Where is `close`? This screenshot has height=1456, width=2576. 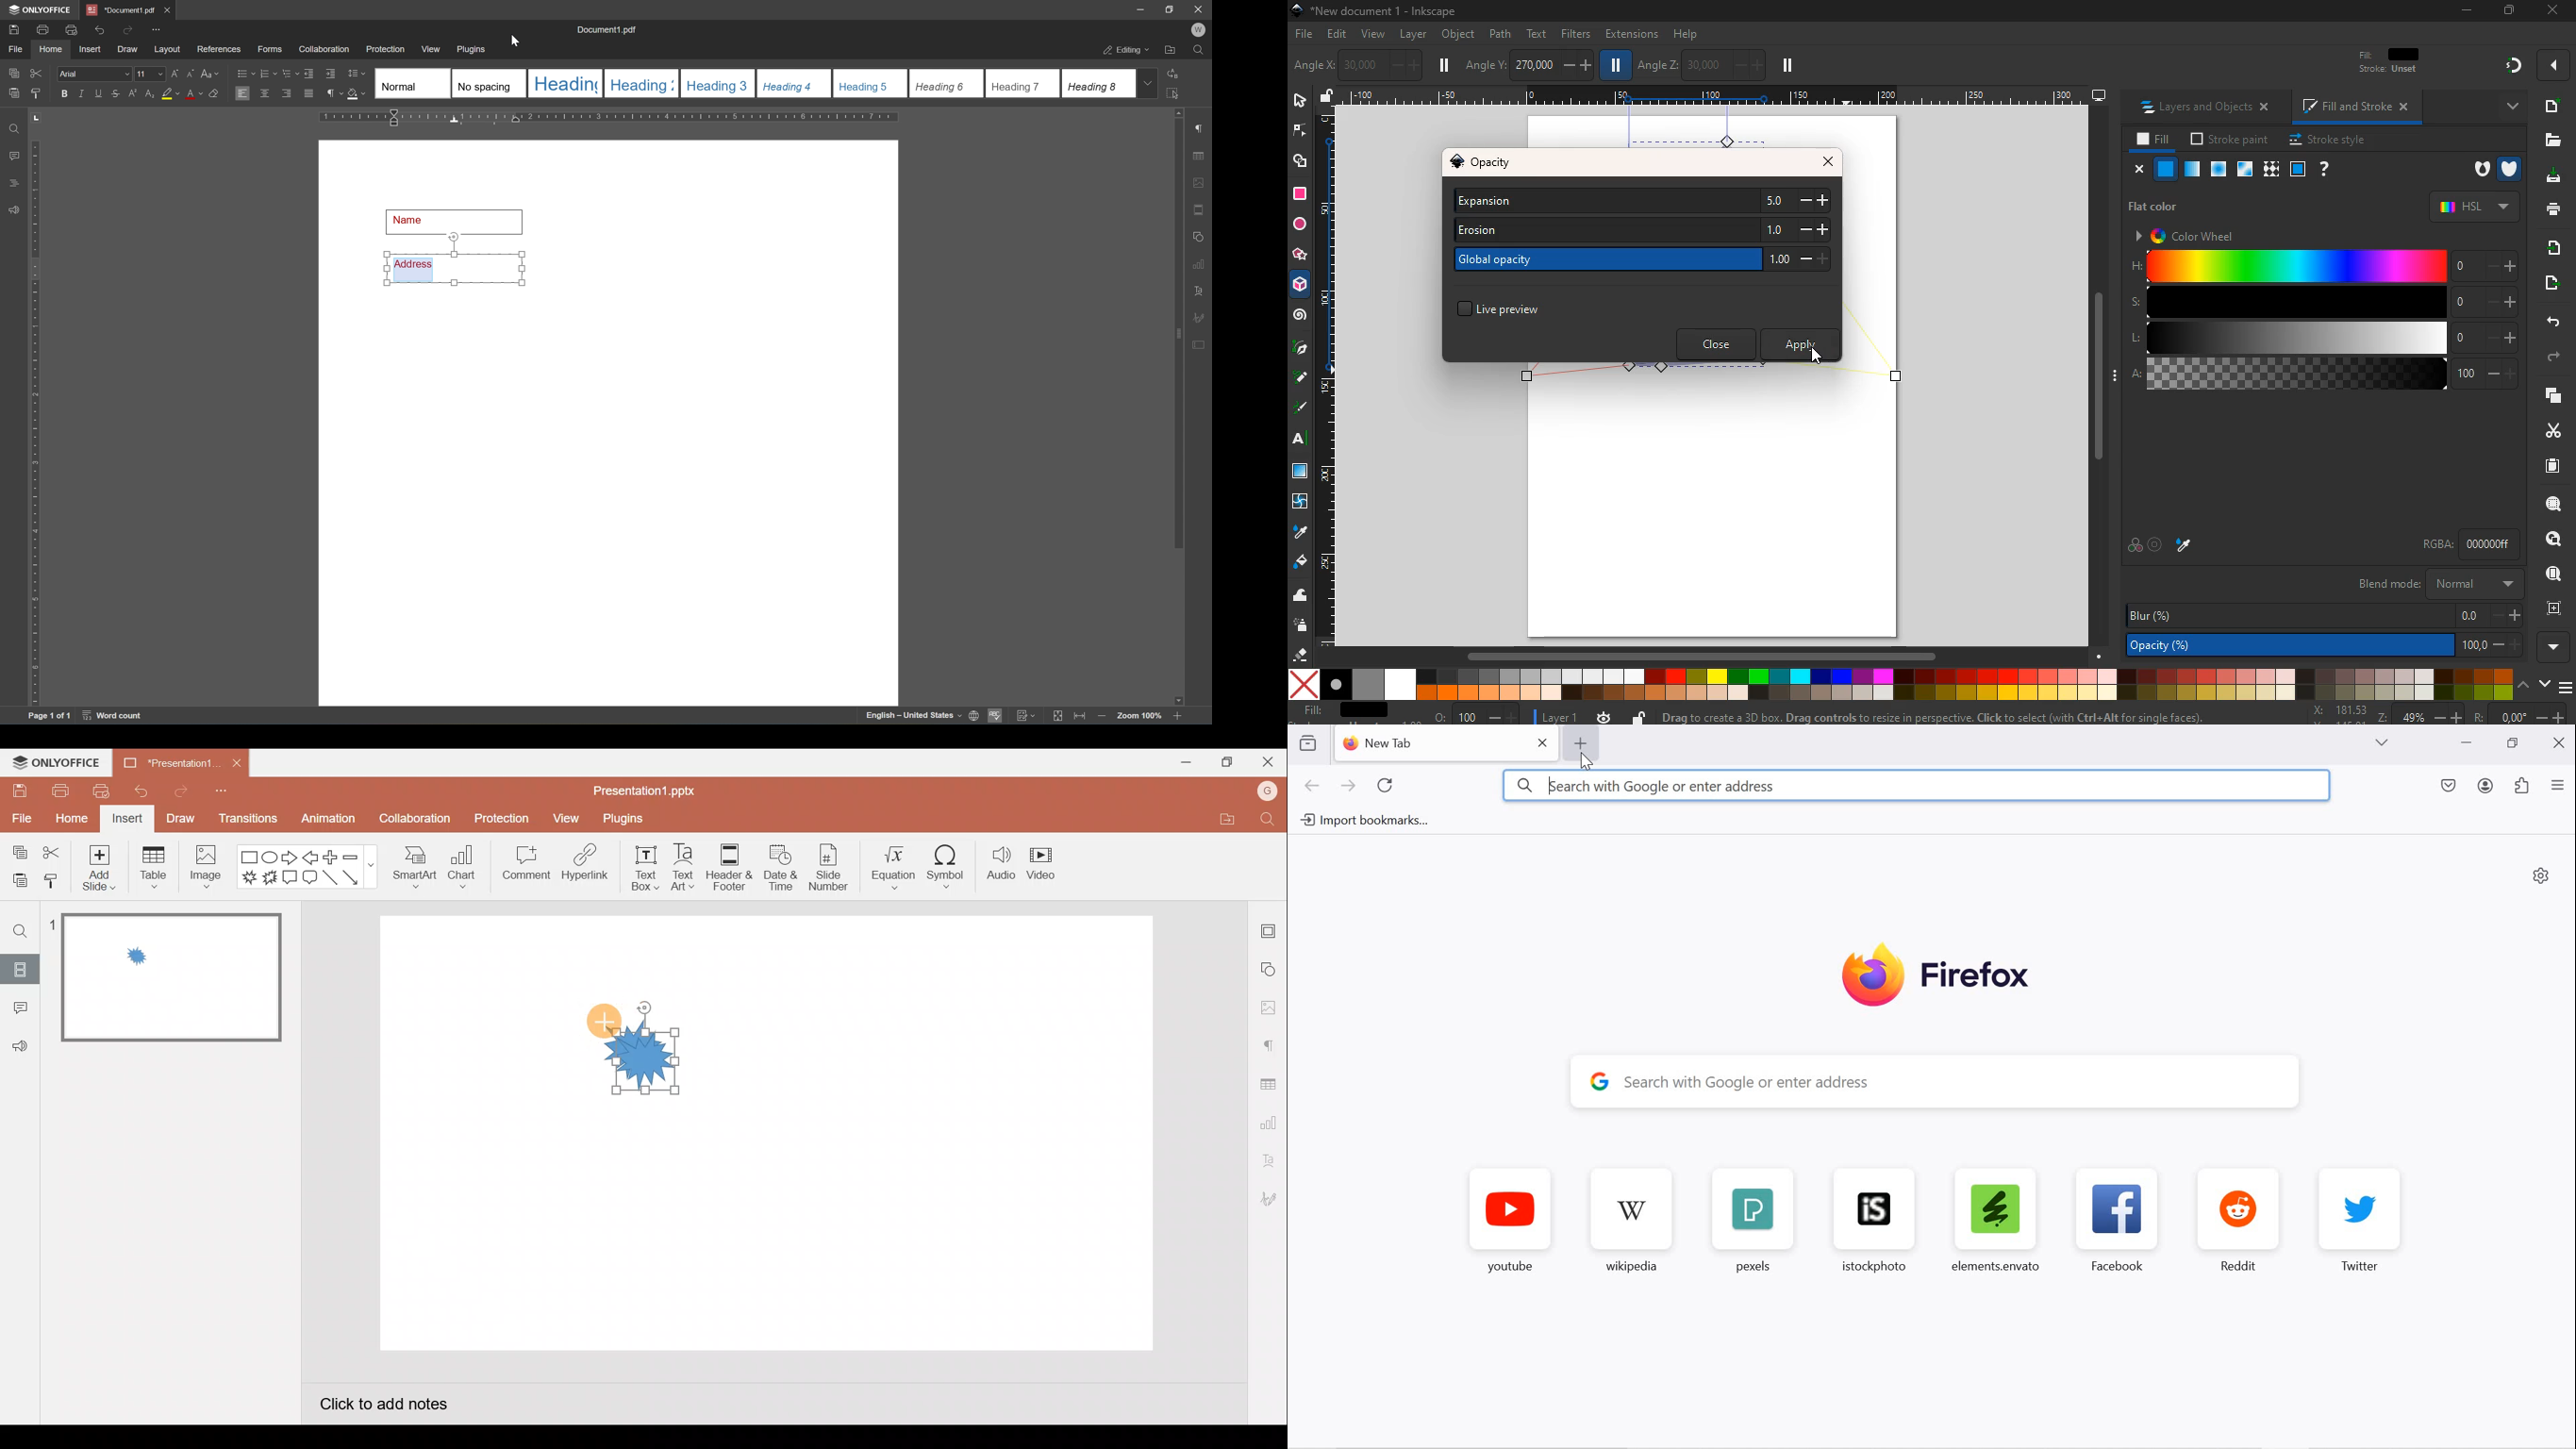 close is located at coordinates (2551, 11).